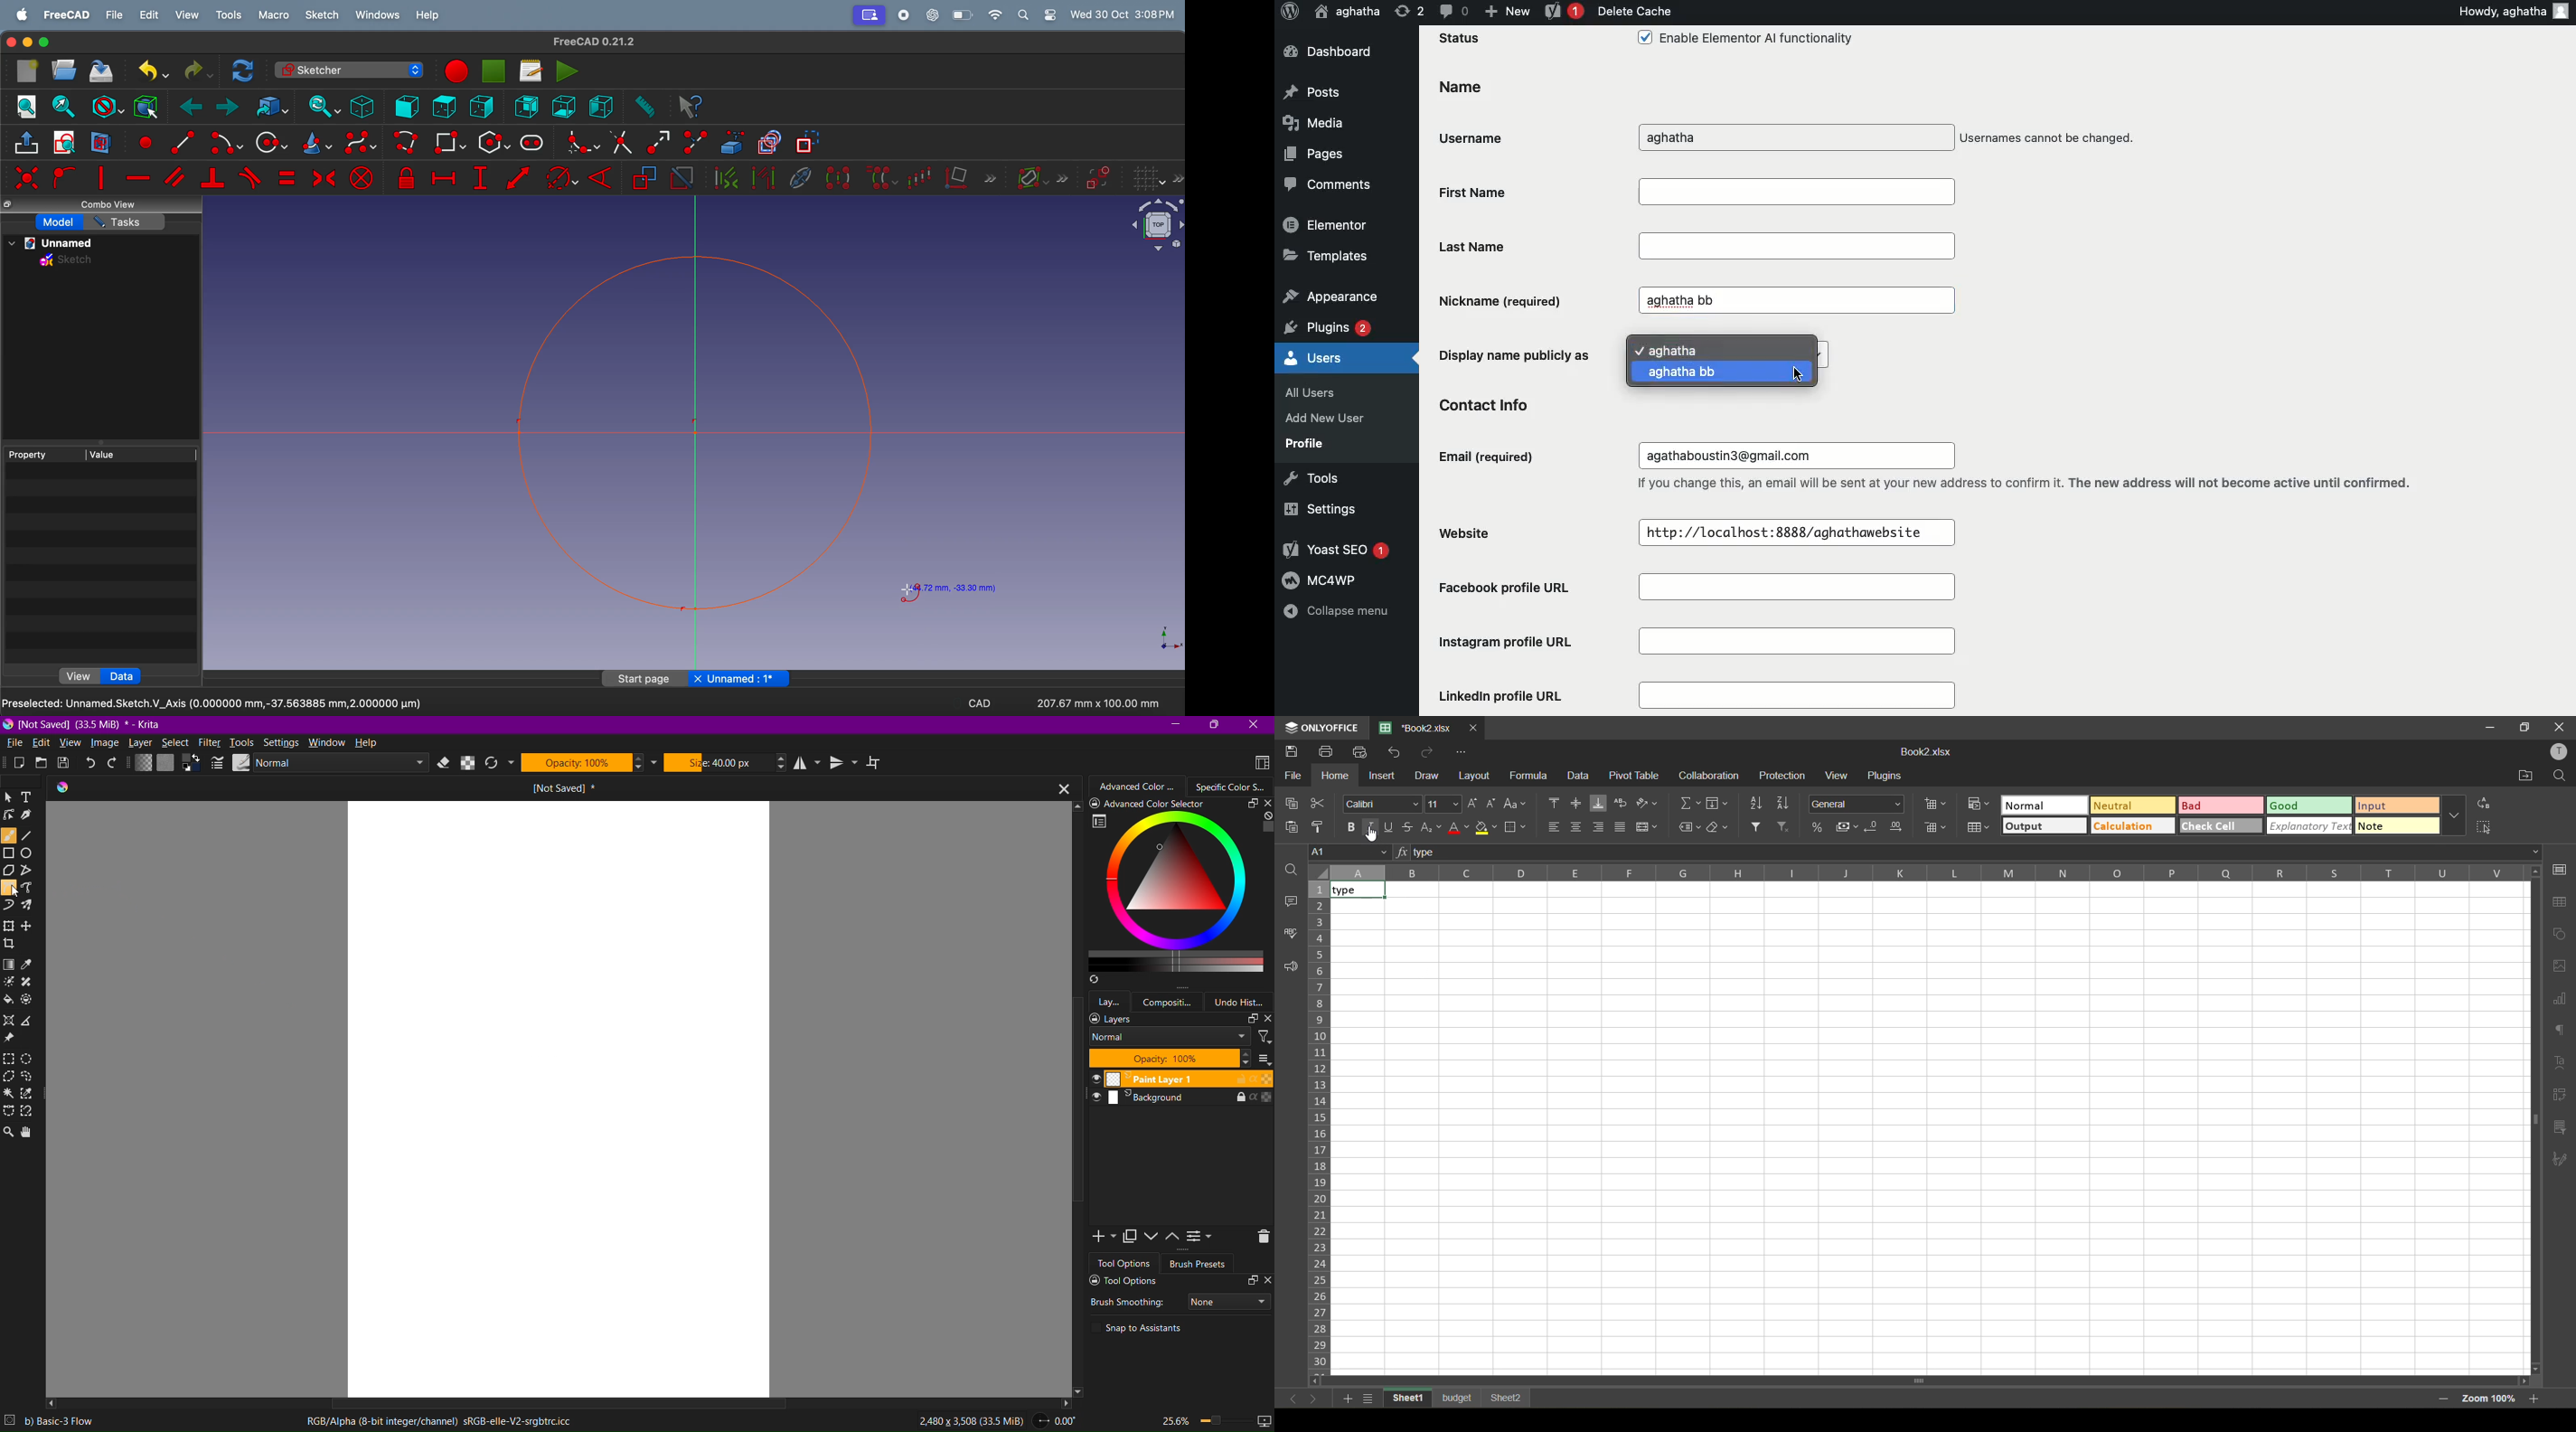 The height and width of the screenshot is (1456, 2576). I want to click on whats this?, so click(692, 107).